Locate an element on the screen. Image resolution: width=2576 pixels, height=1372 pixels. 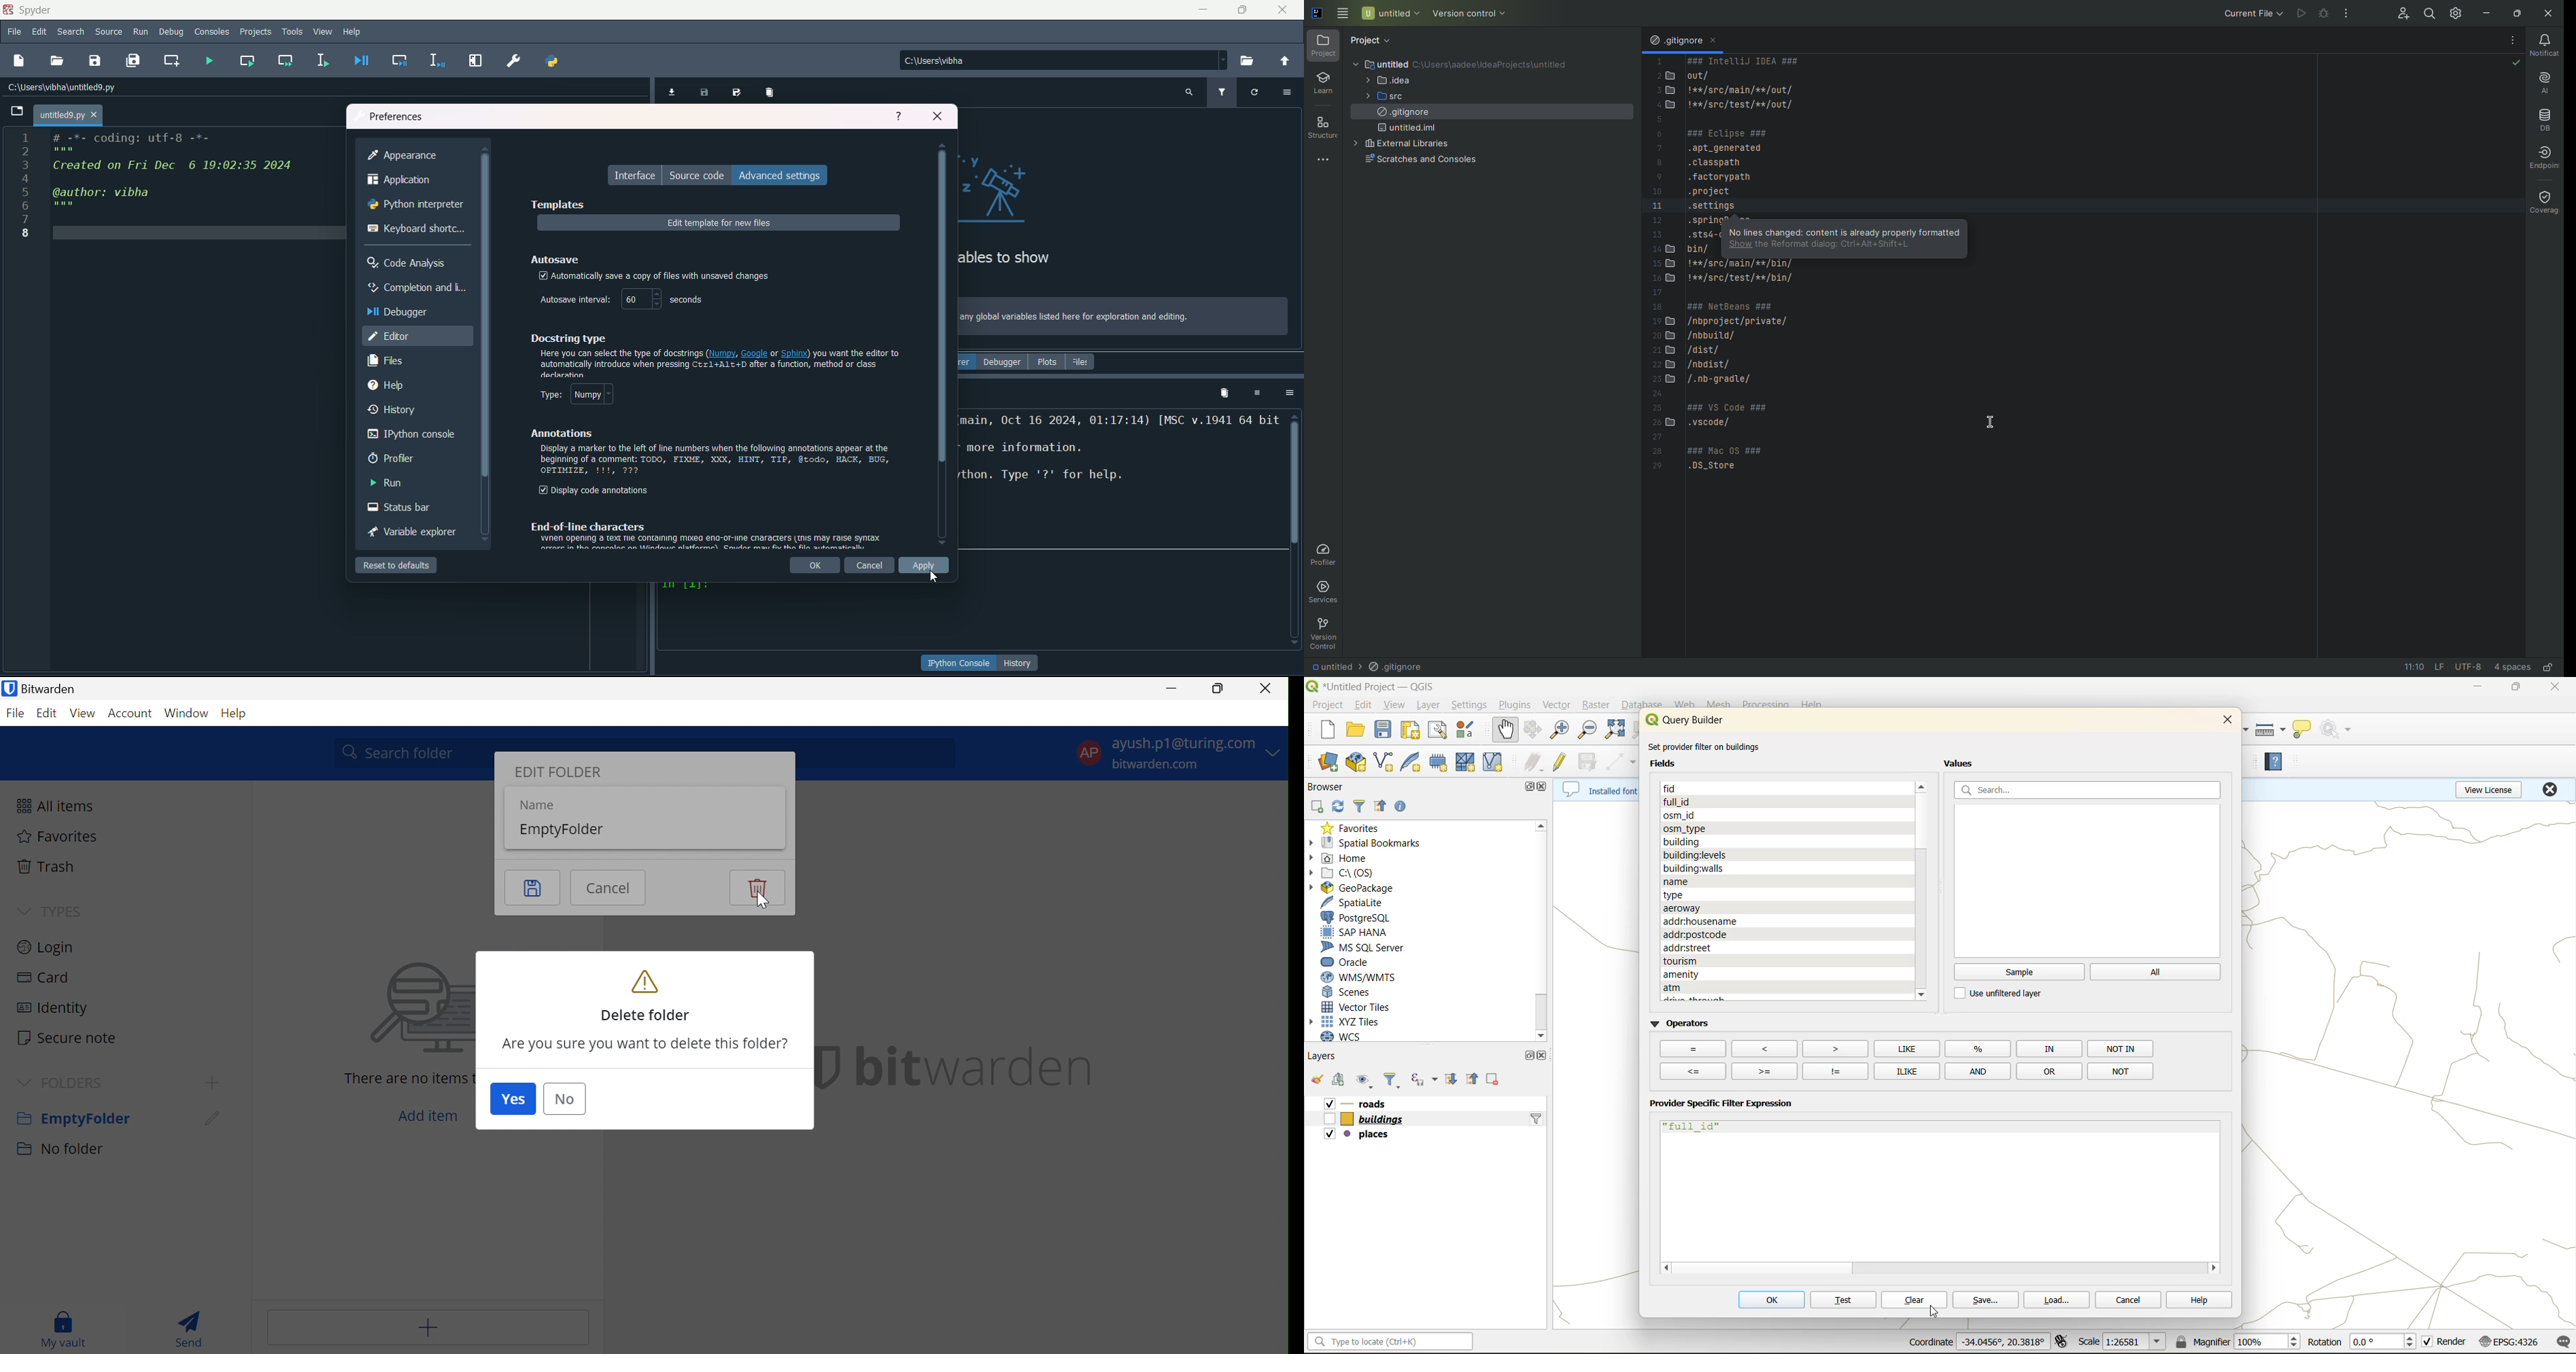
search is located at coordinates (71, 33).